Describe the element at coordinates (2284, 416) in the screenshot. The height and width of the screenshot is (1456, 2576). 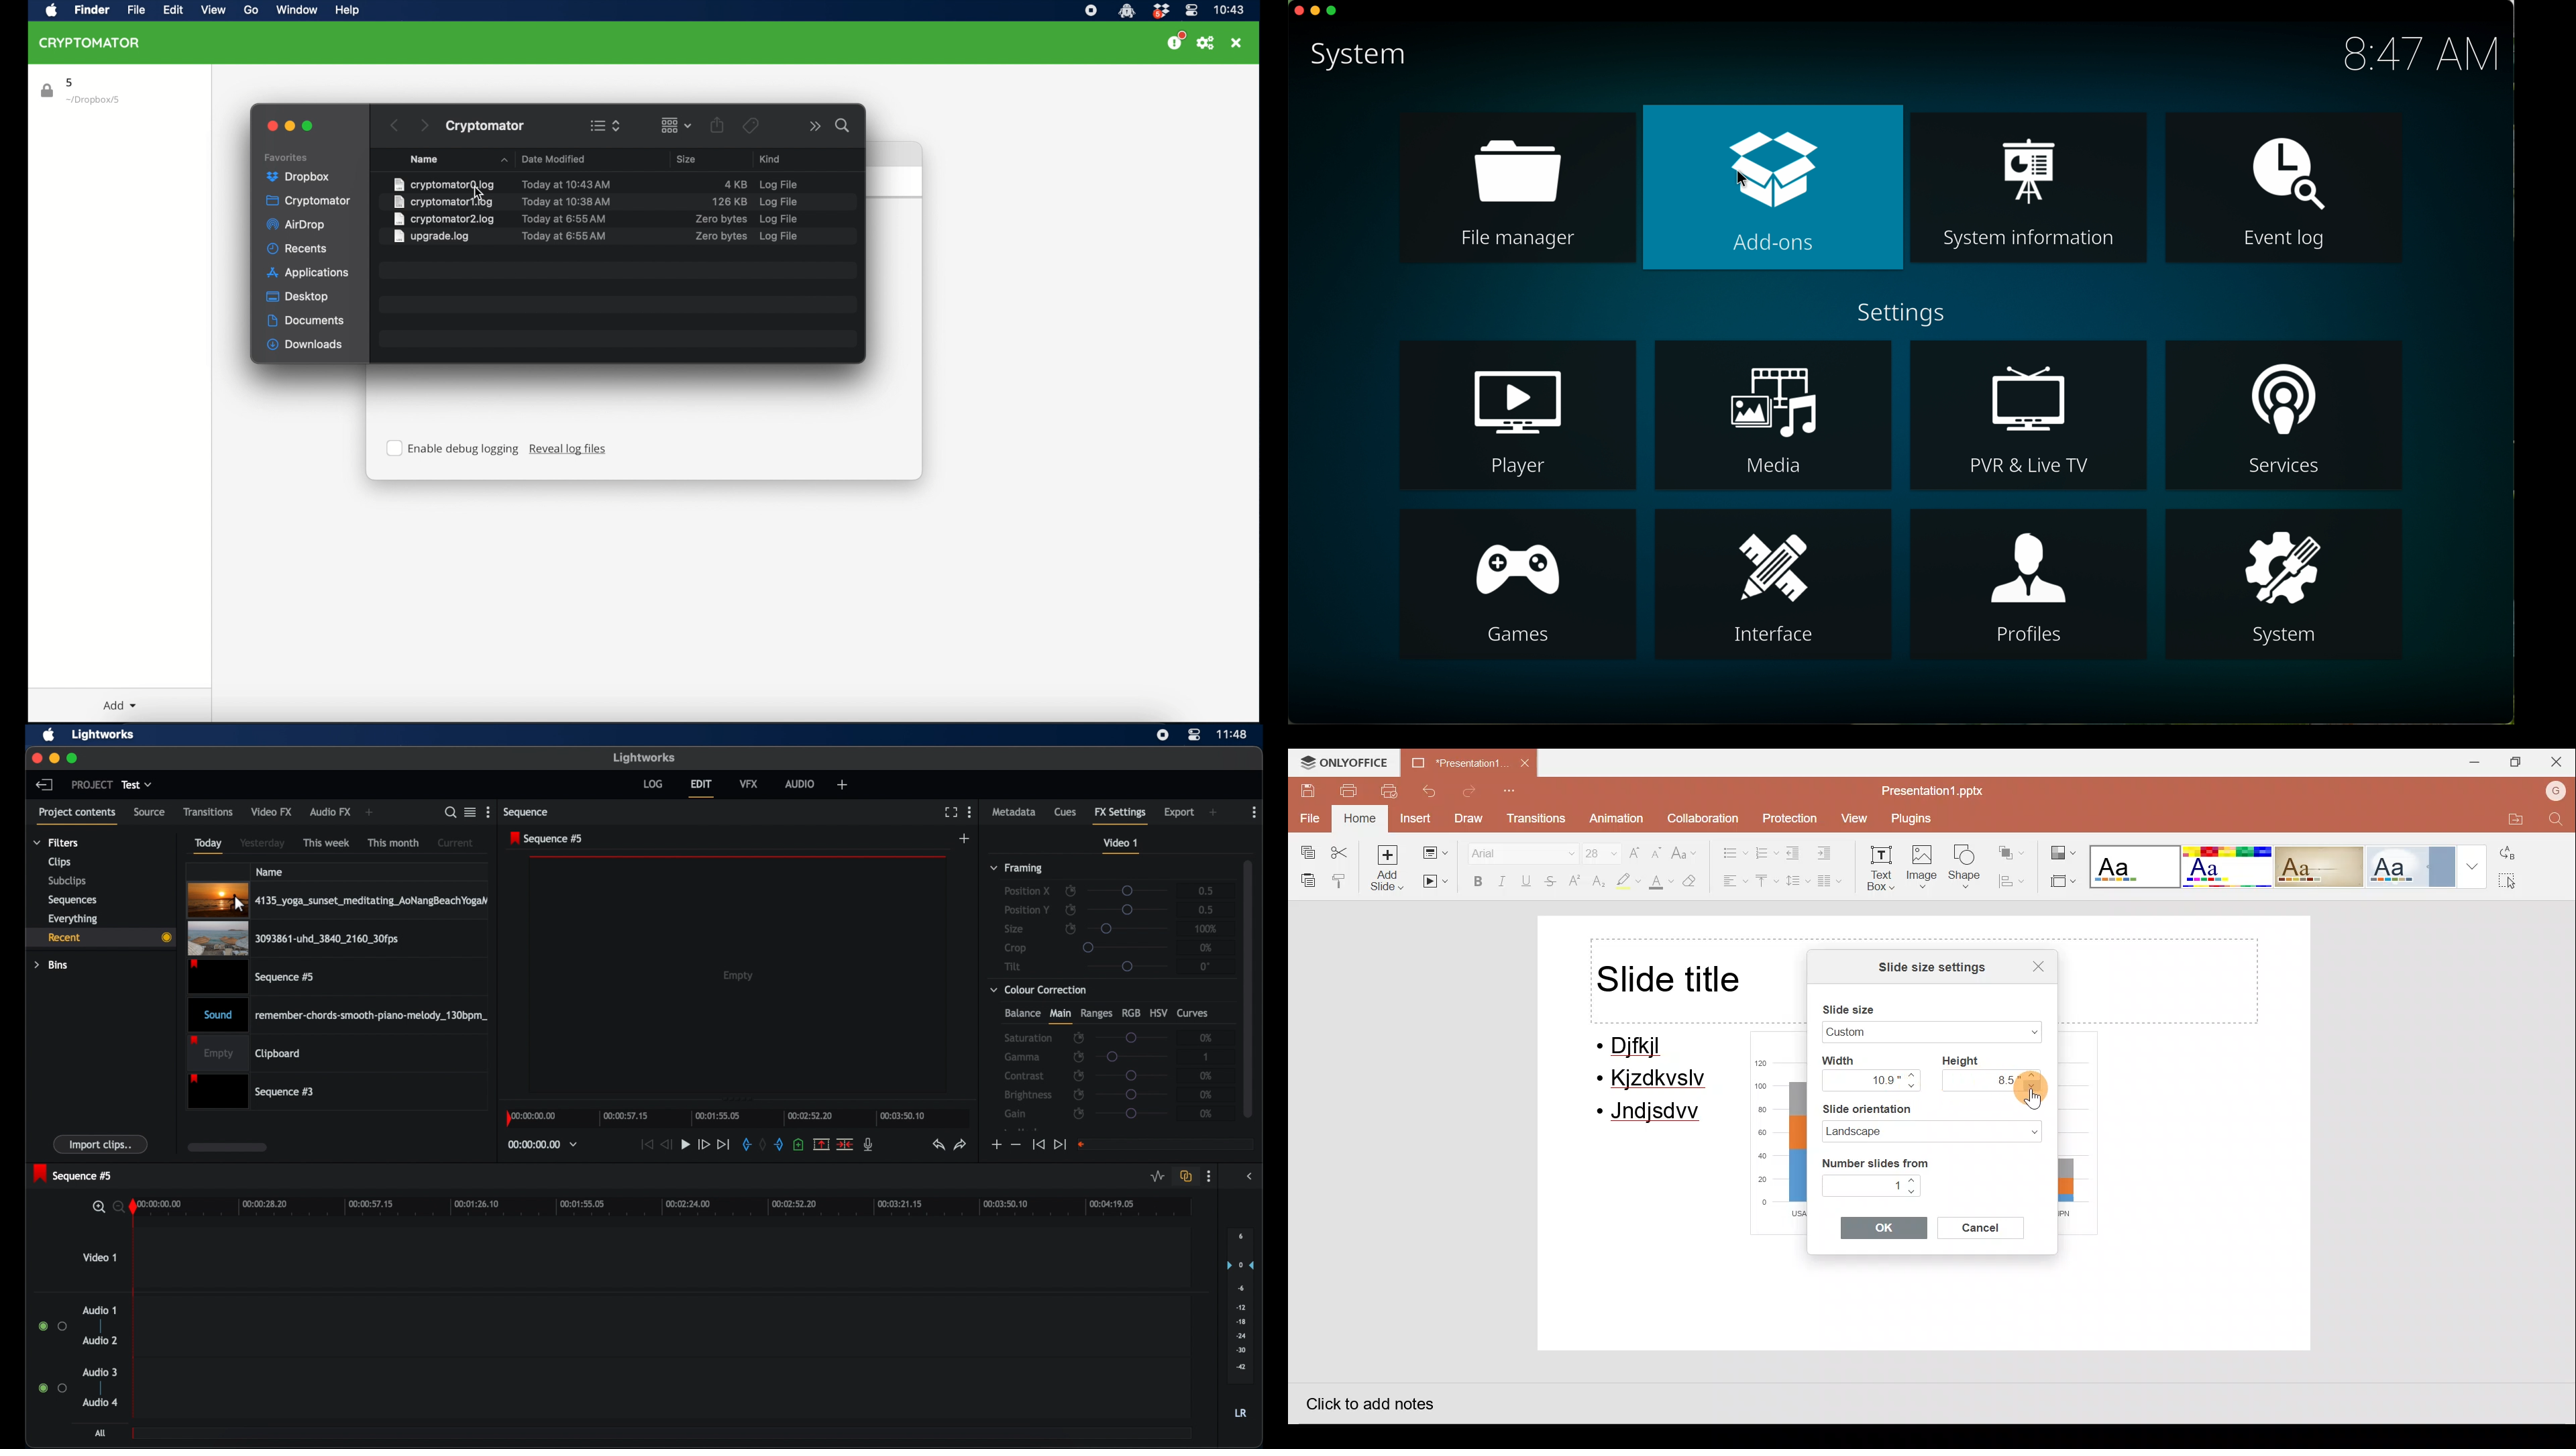
I see `services` at that location.